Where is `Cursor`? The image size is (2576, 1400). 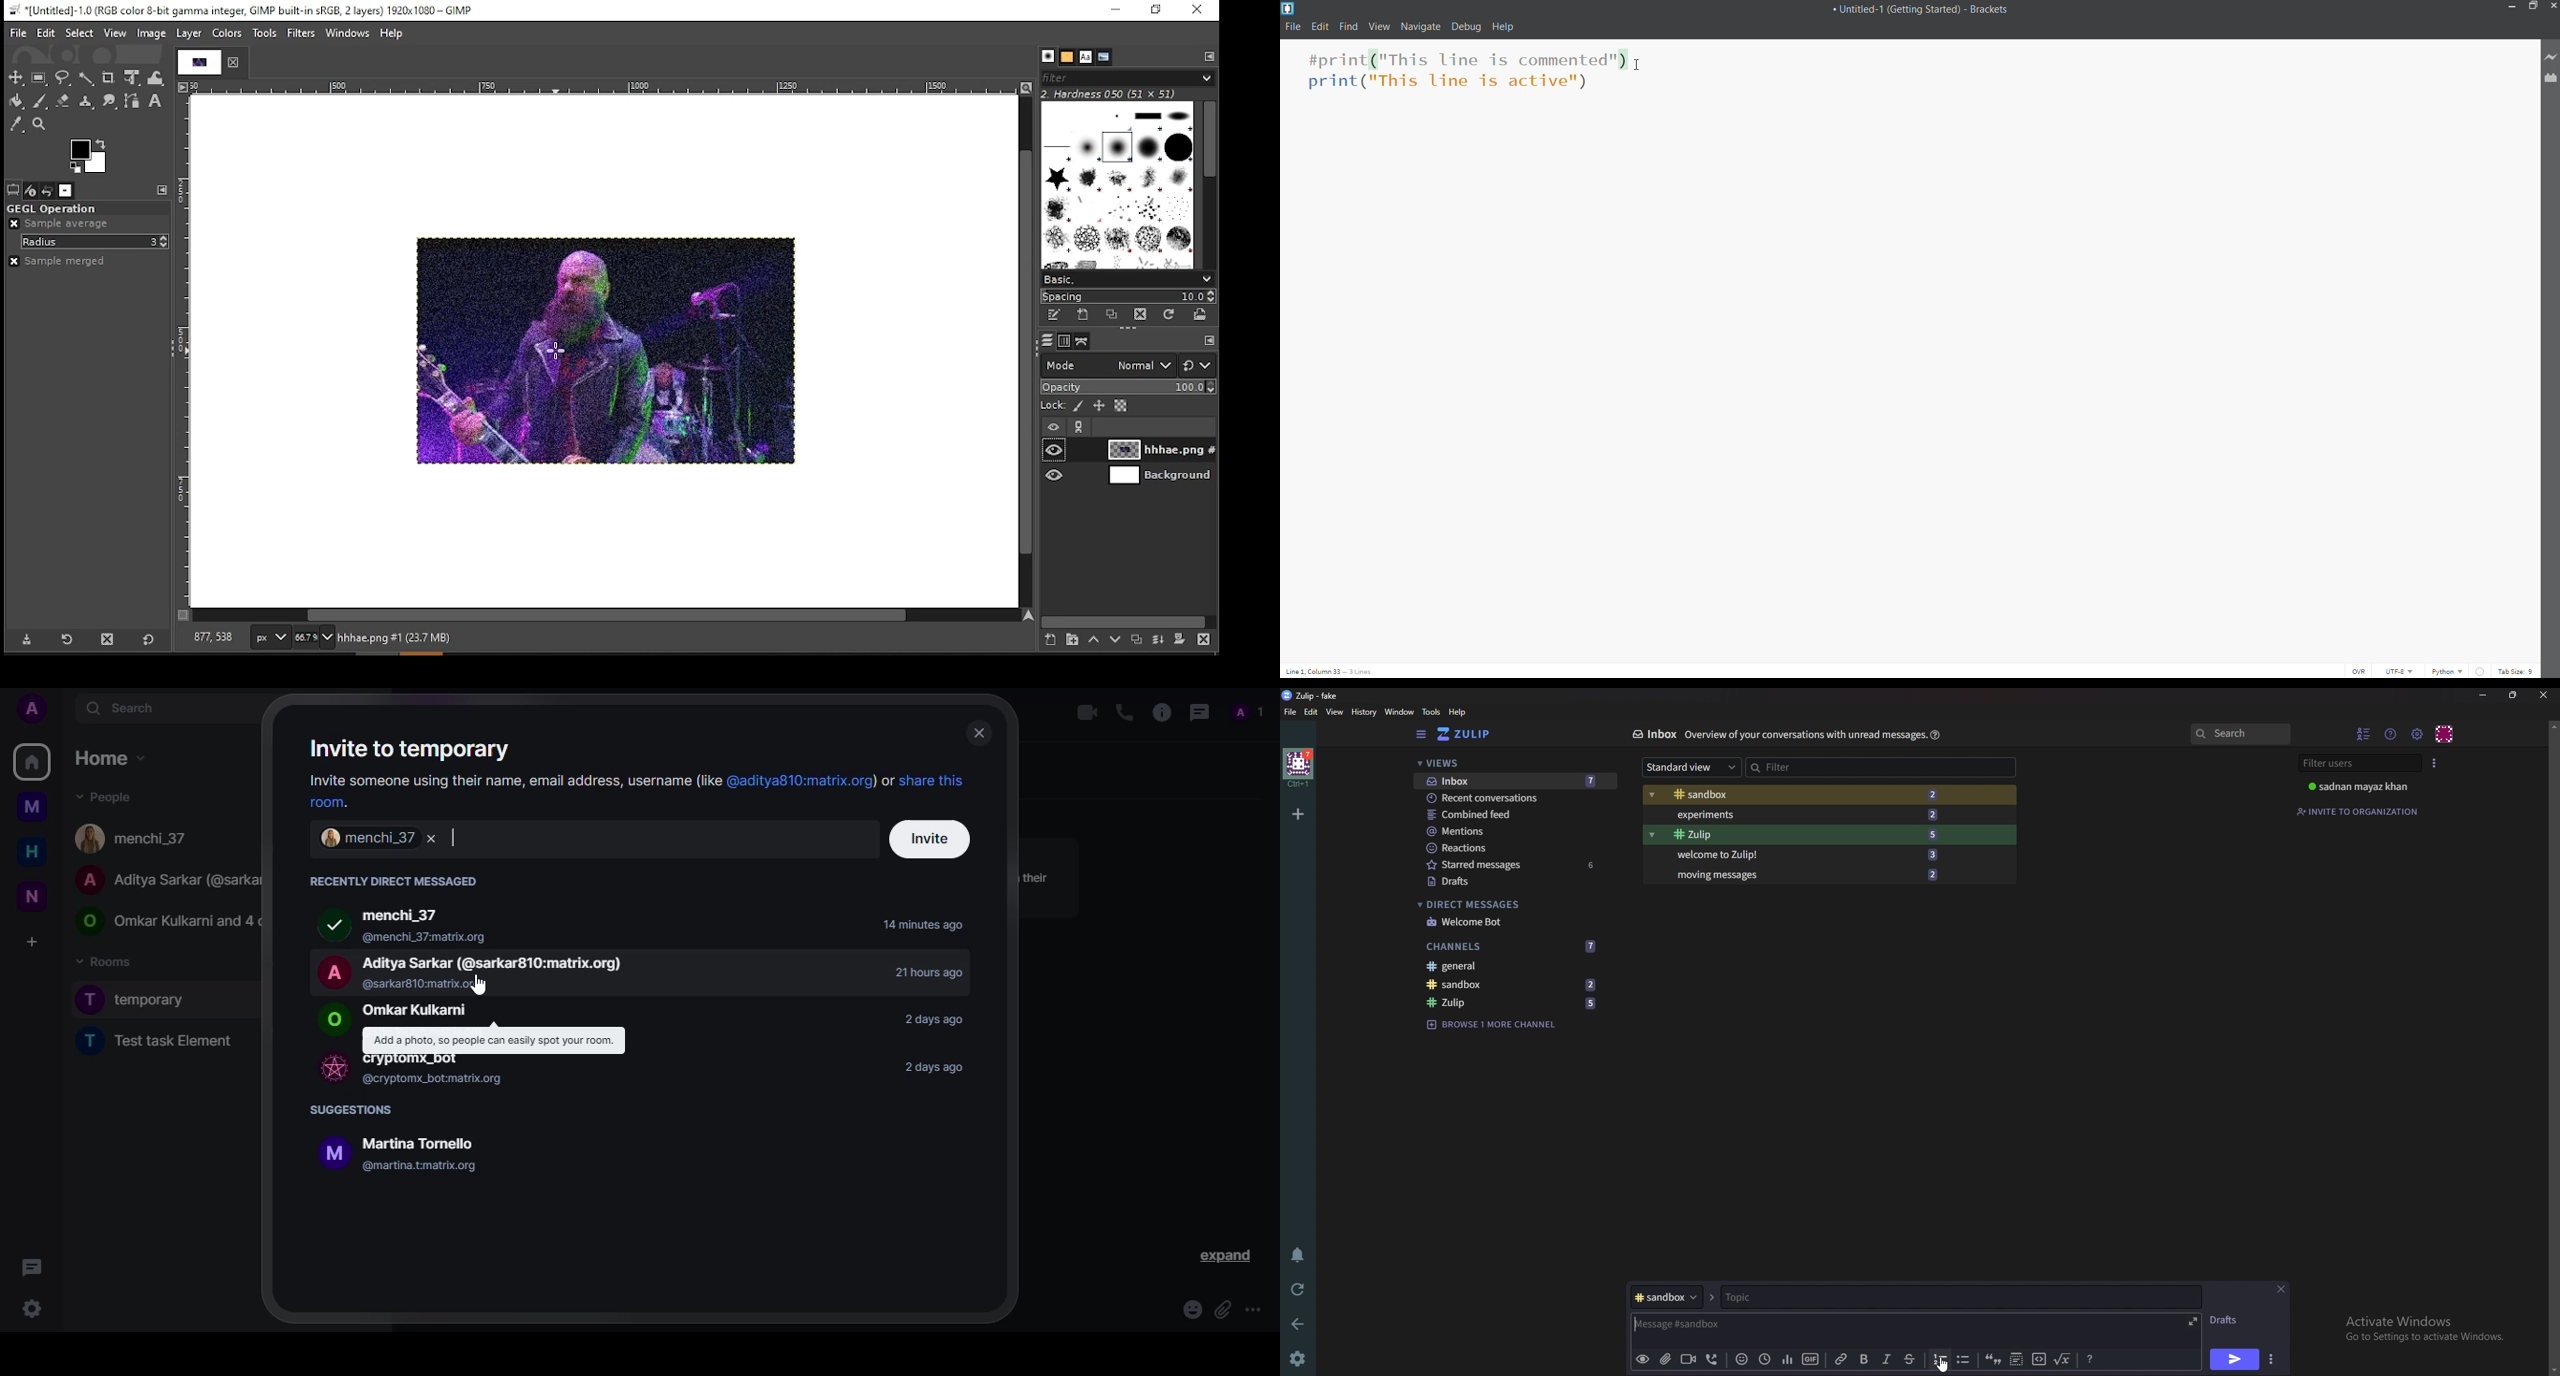 Cursor is located at coordinates (1944, 1365).